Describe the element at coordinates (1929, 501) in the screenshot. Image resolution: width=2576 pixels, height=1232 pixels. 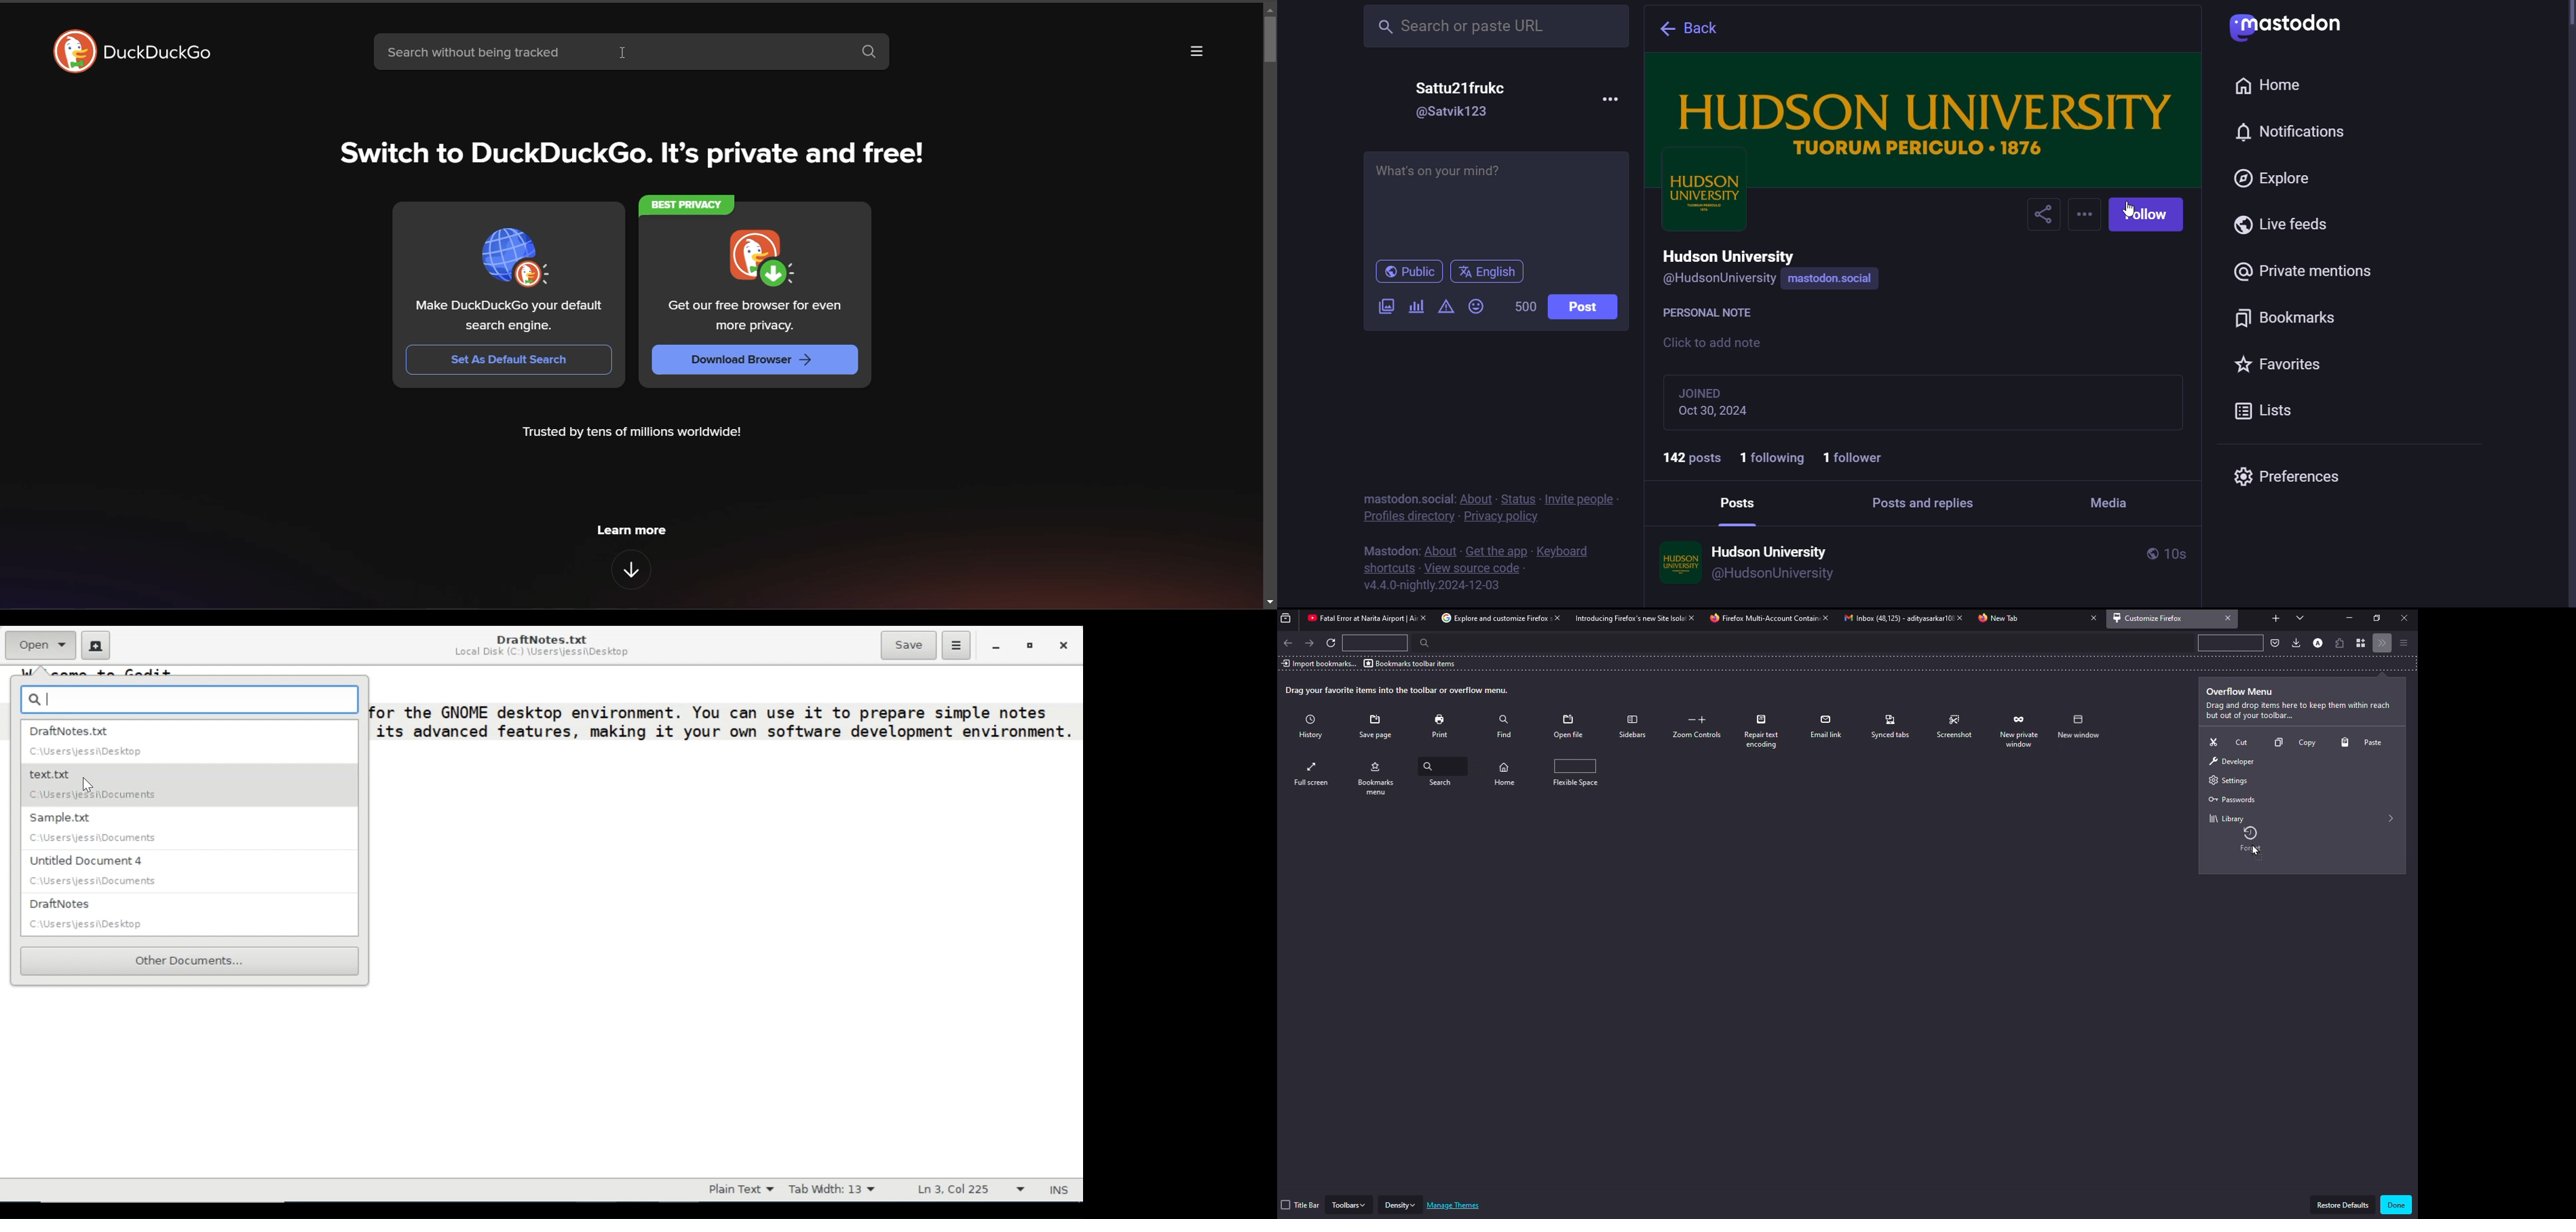
I see `posts and replies` at that location.